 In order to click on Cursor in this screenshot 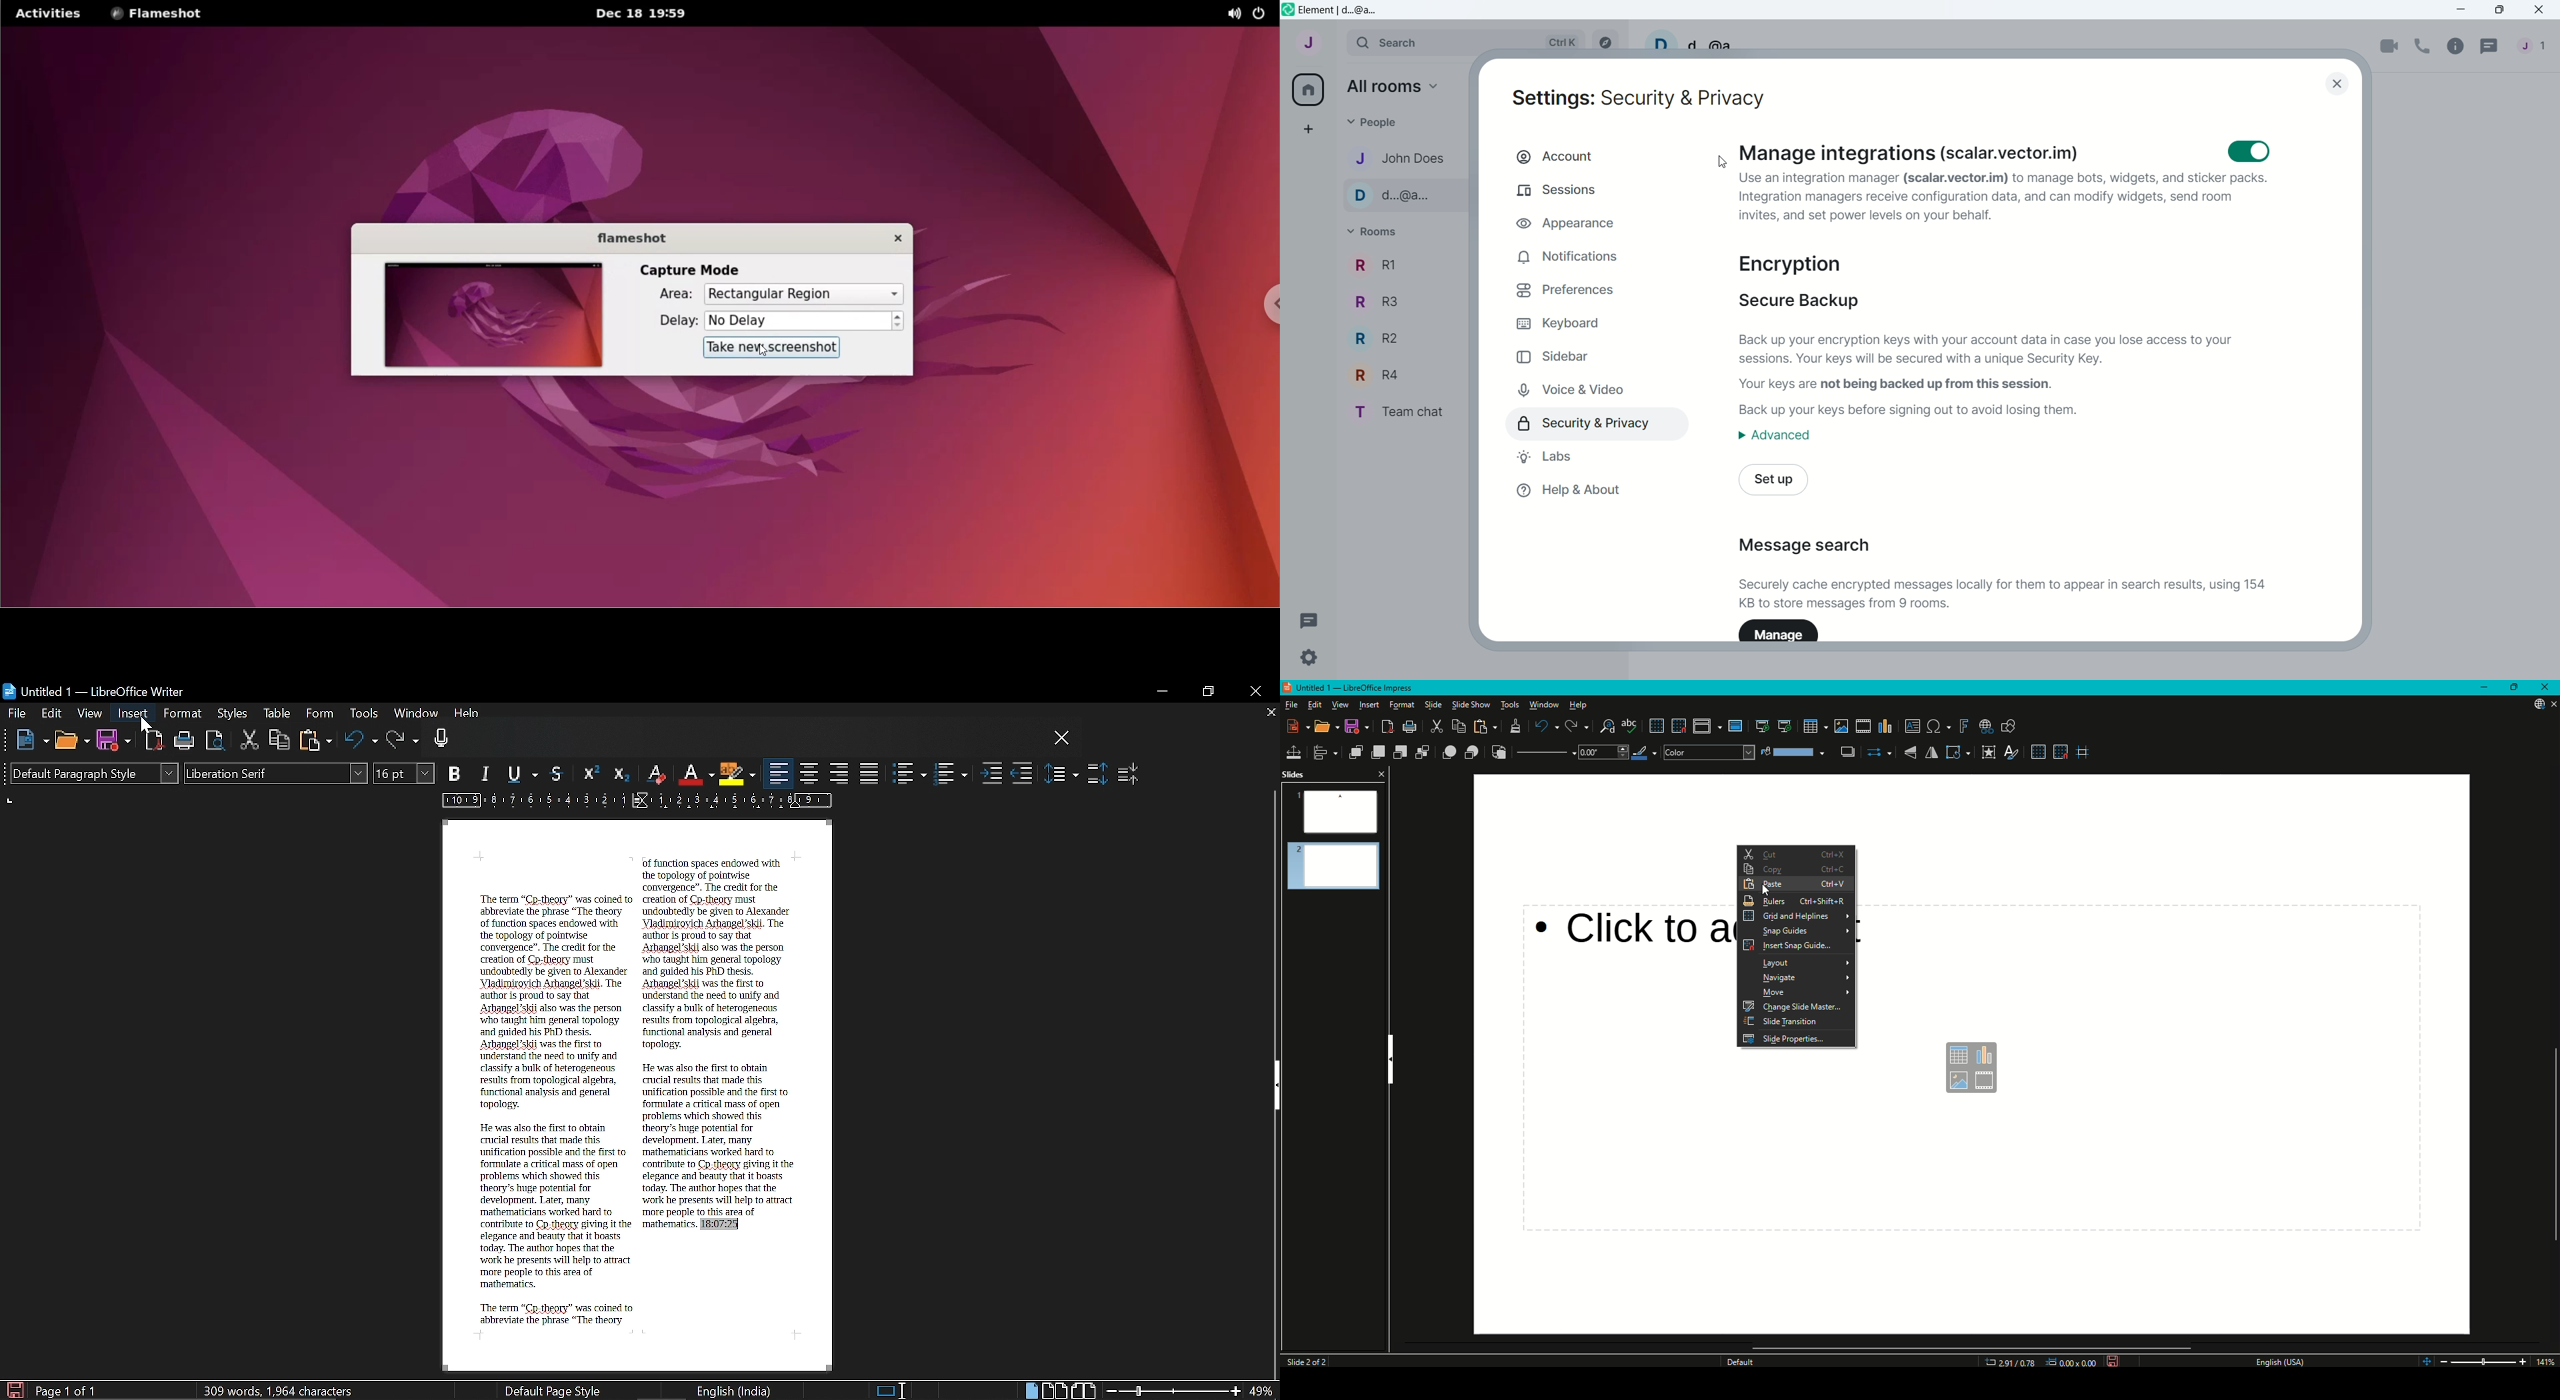, I will do `click(1767, 891)`.